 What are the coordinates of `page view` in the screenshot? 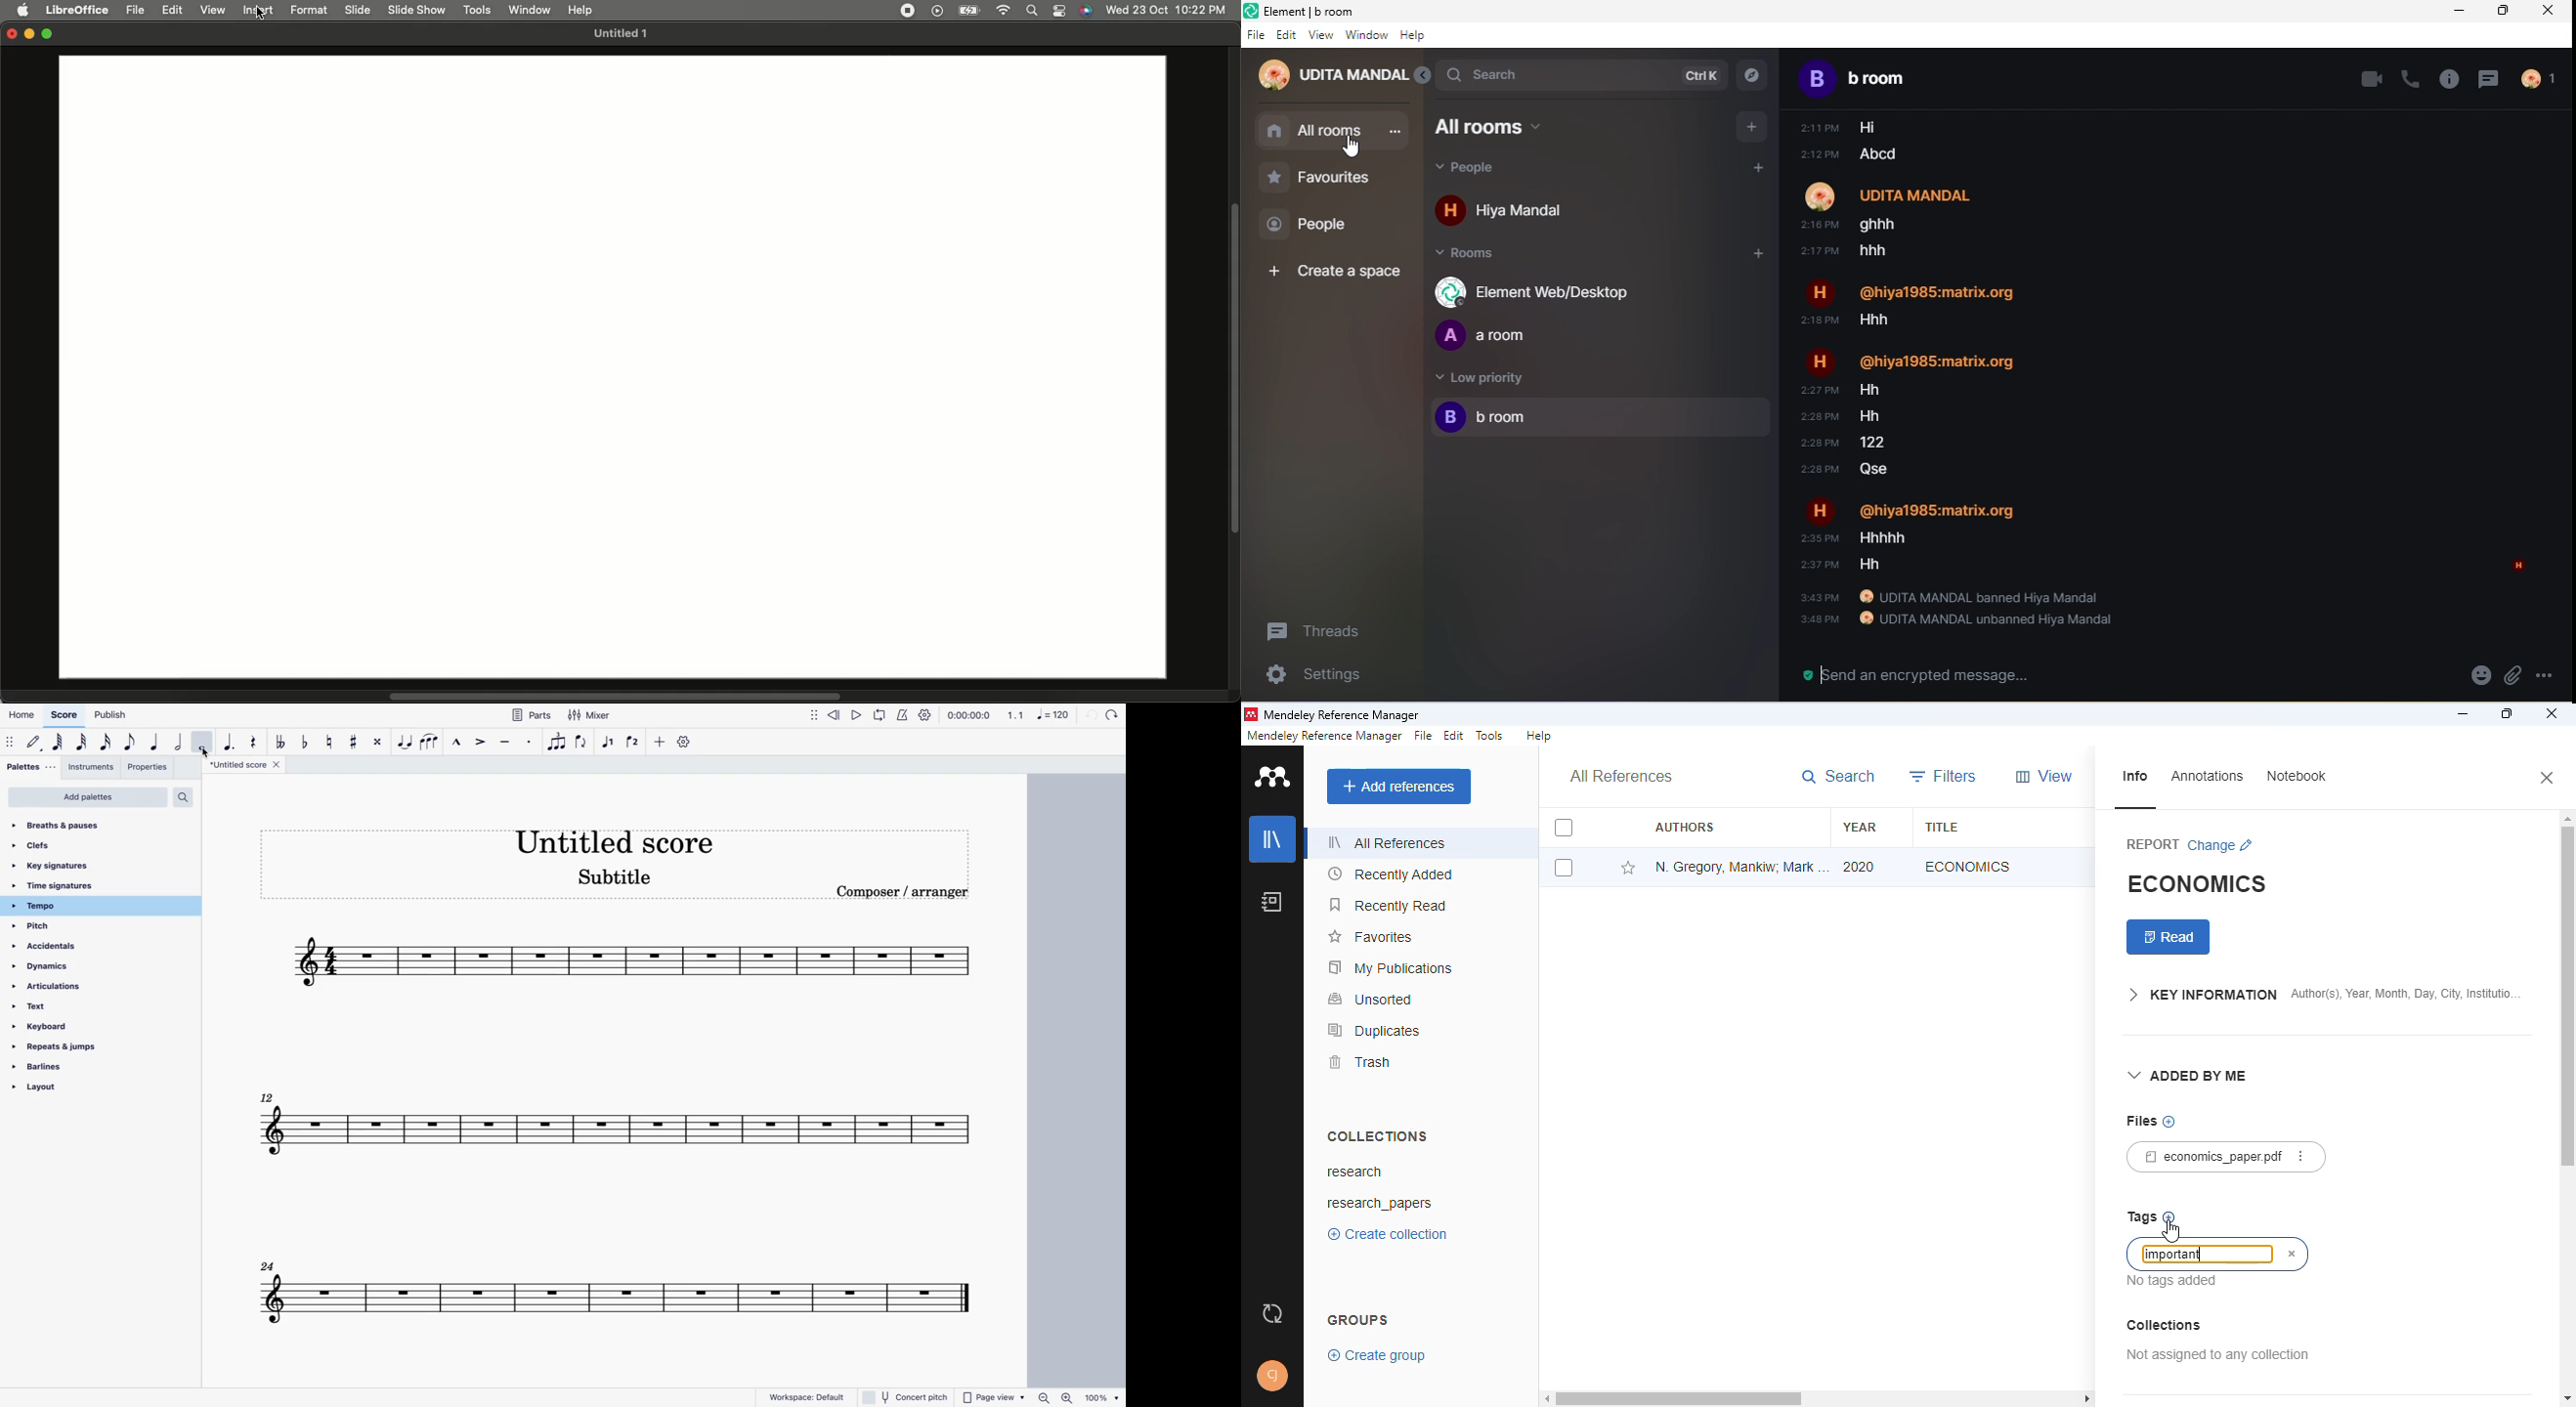 It's located at (995, 1396).